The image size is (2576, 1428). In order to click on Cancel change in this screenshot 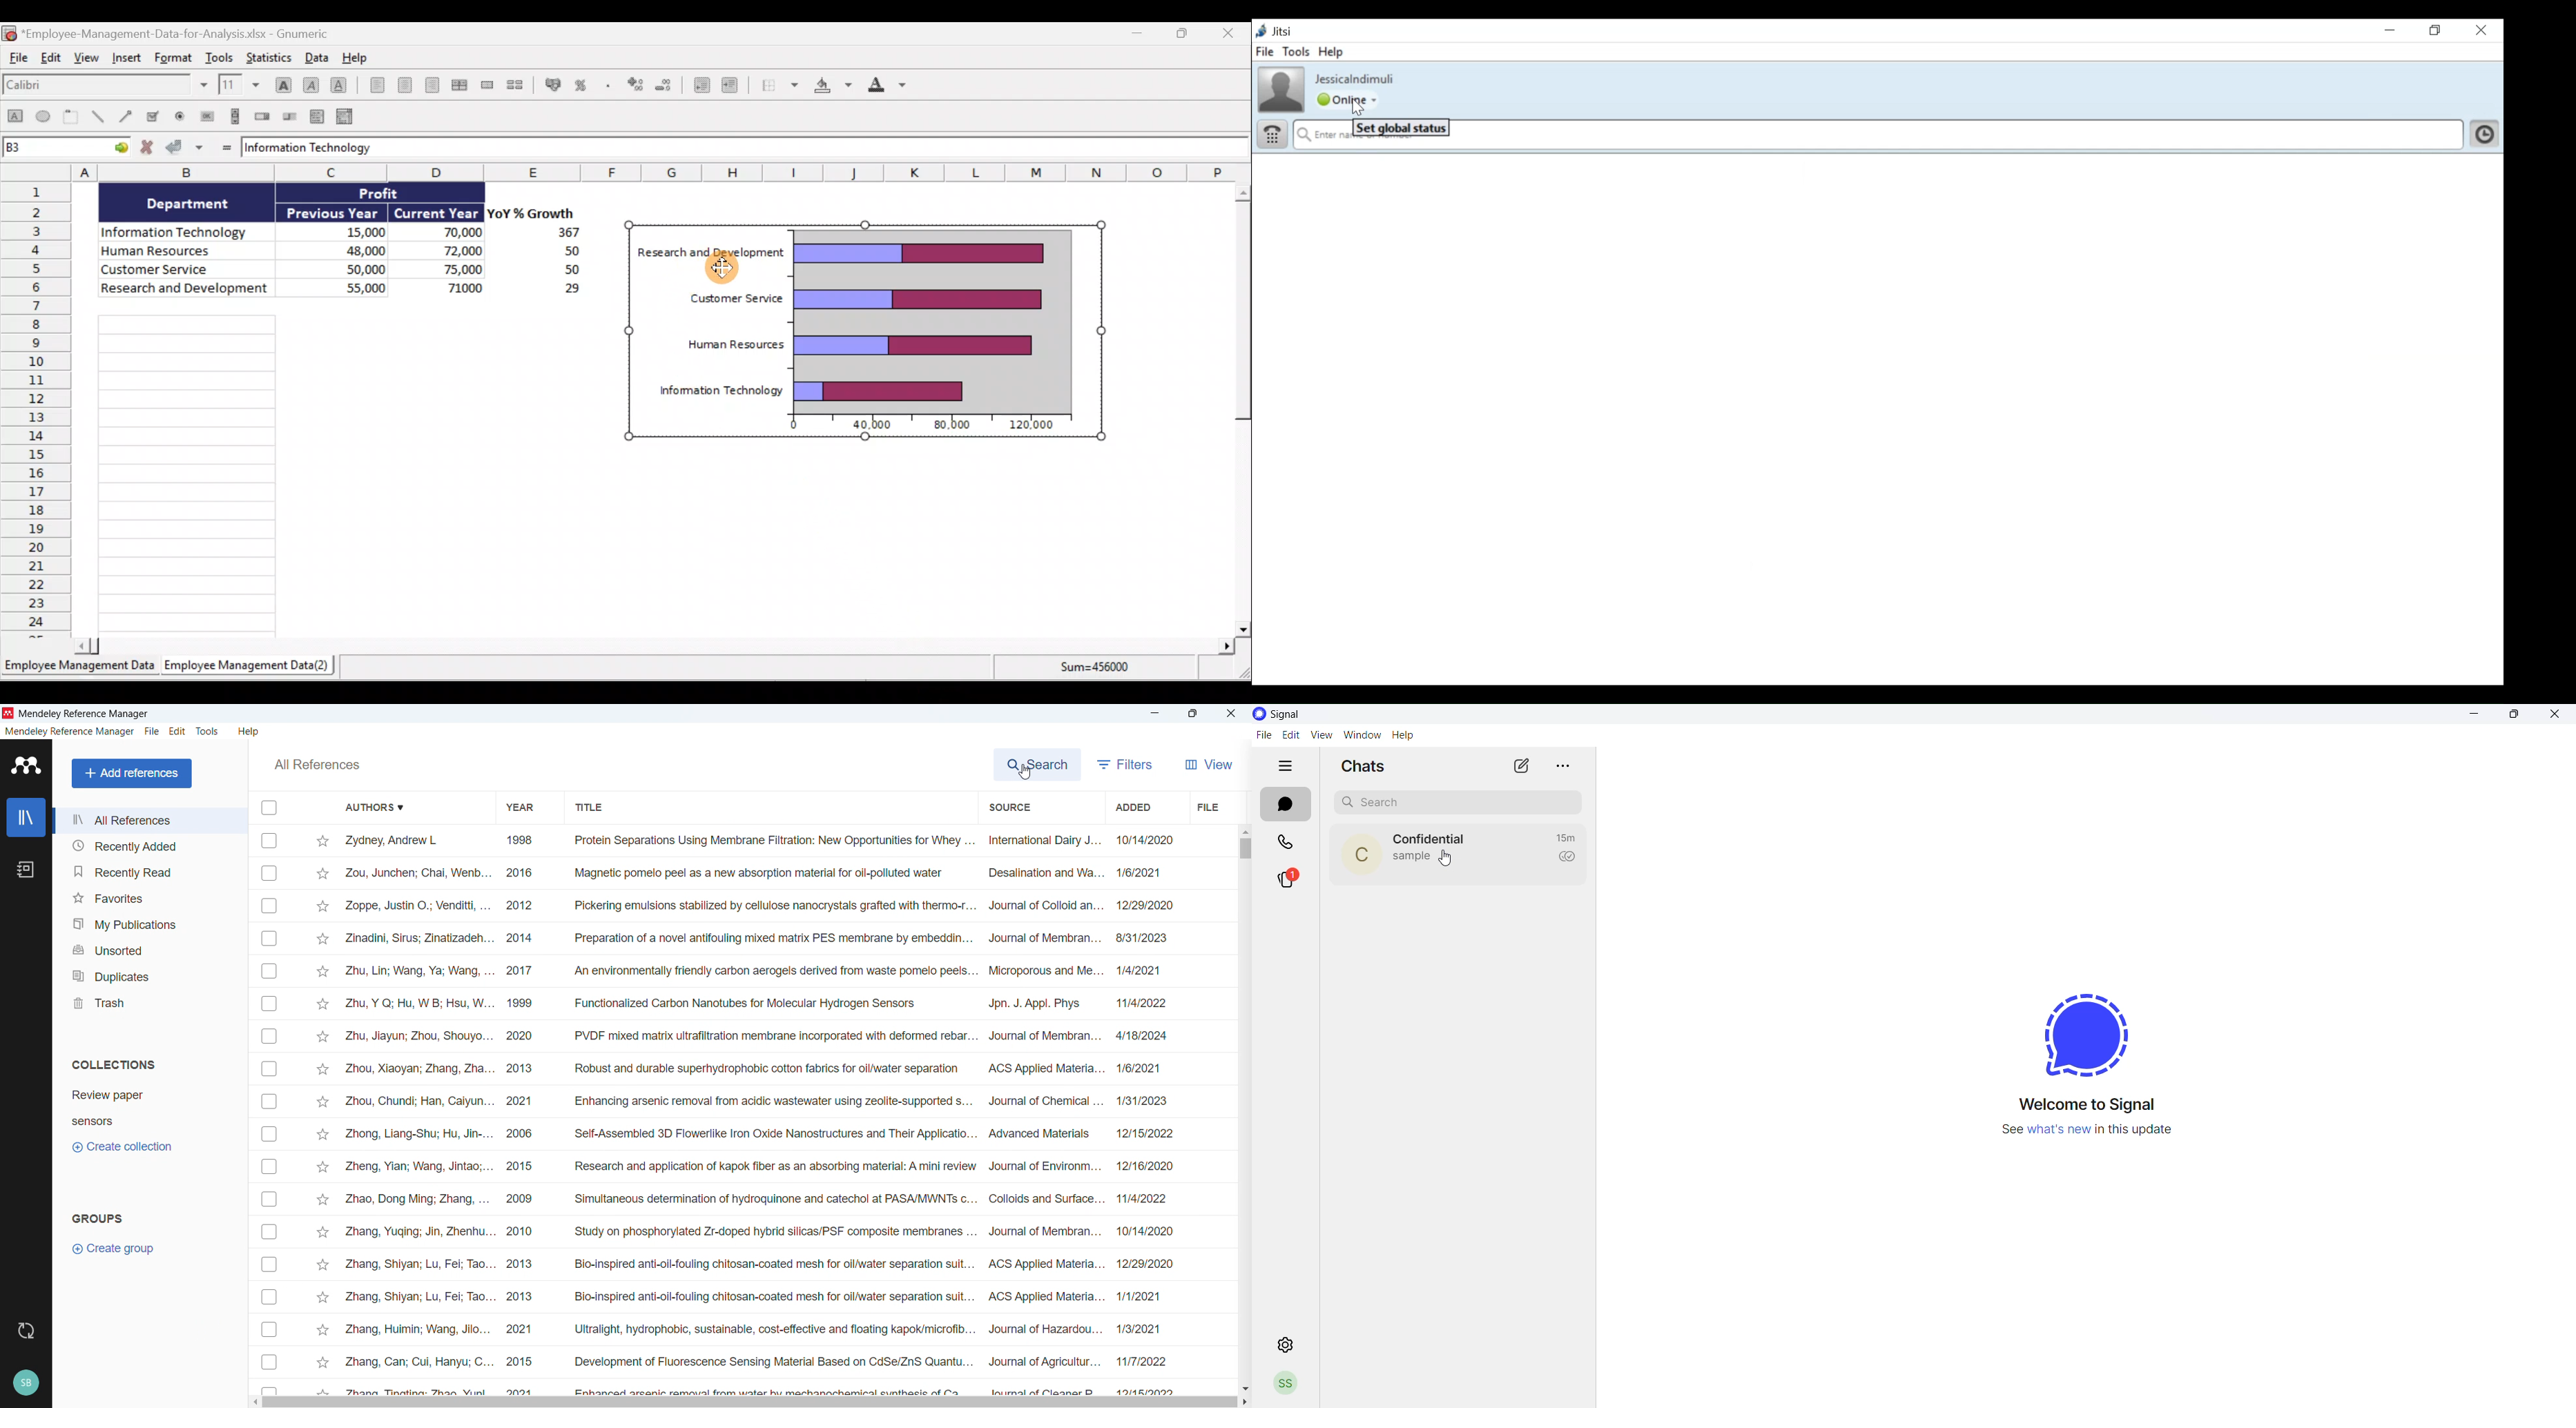, I will do `click(149, 148)`.